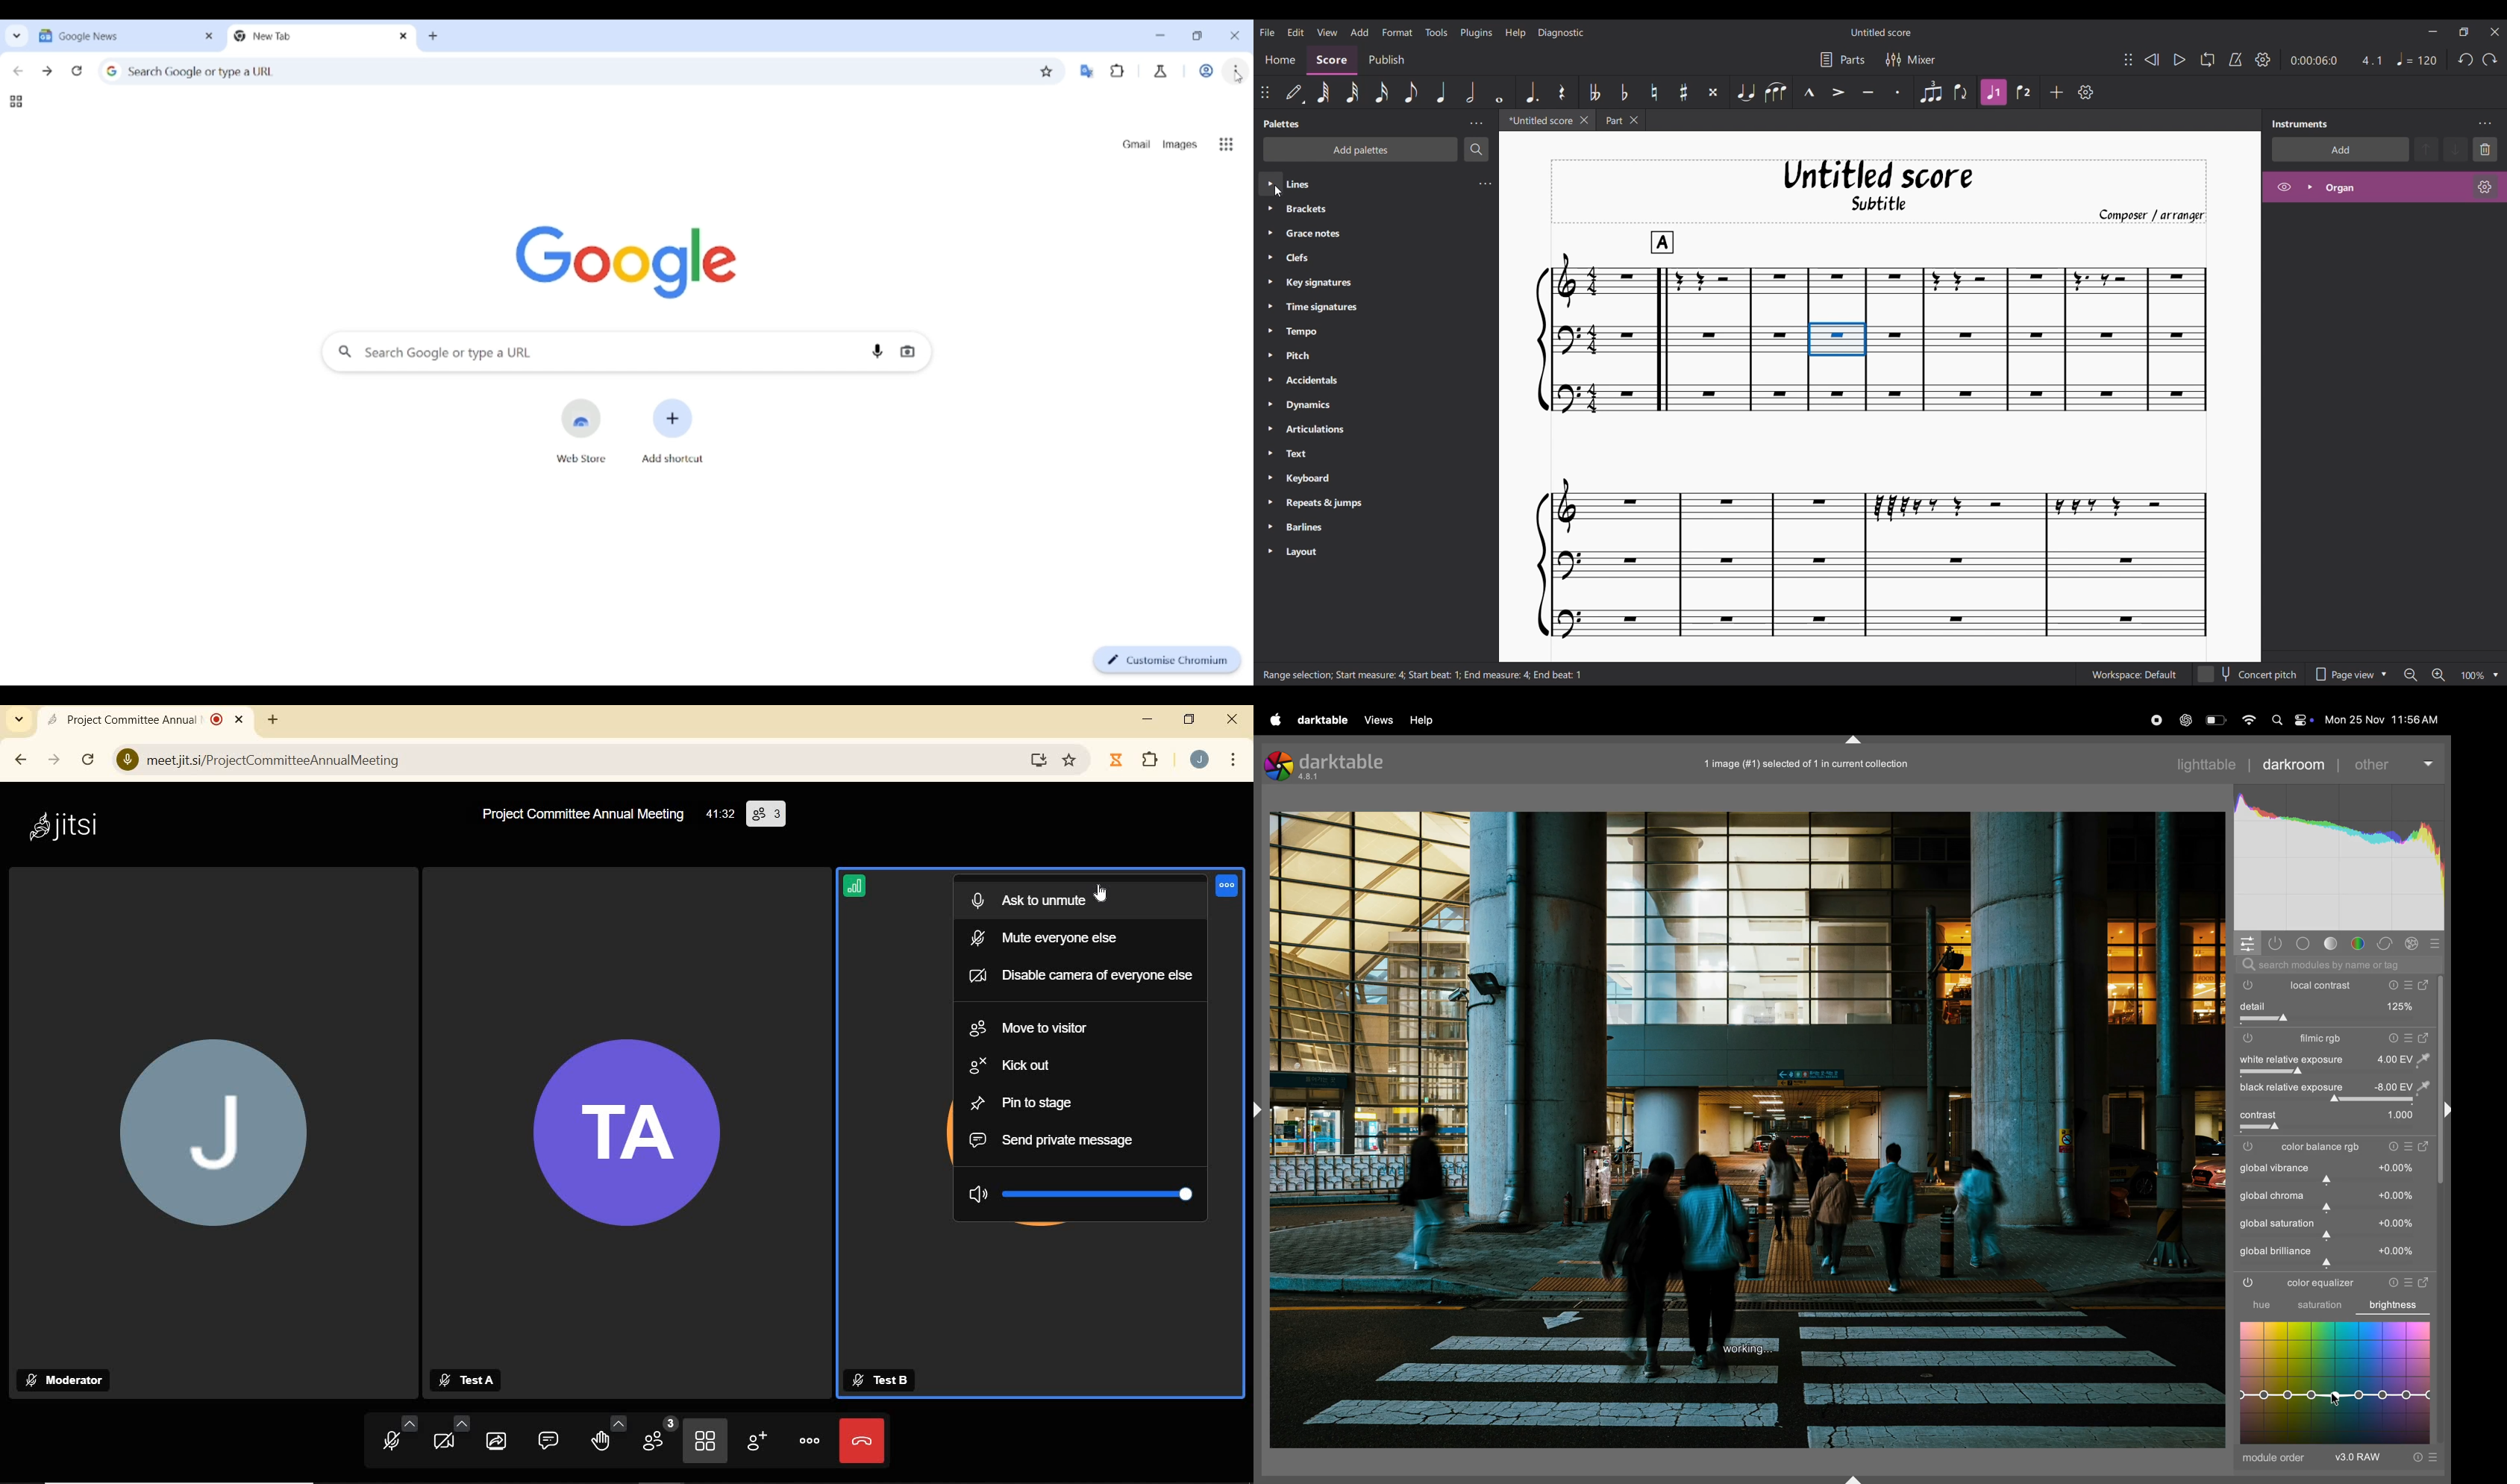  I want to click on Play, so click(2179, 60).